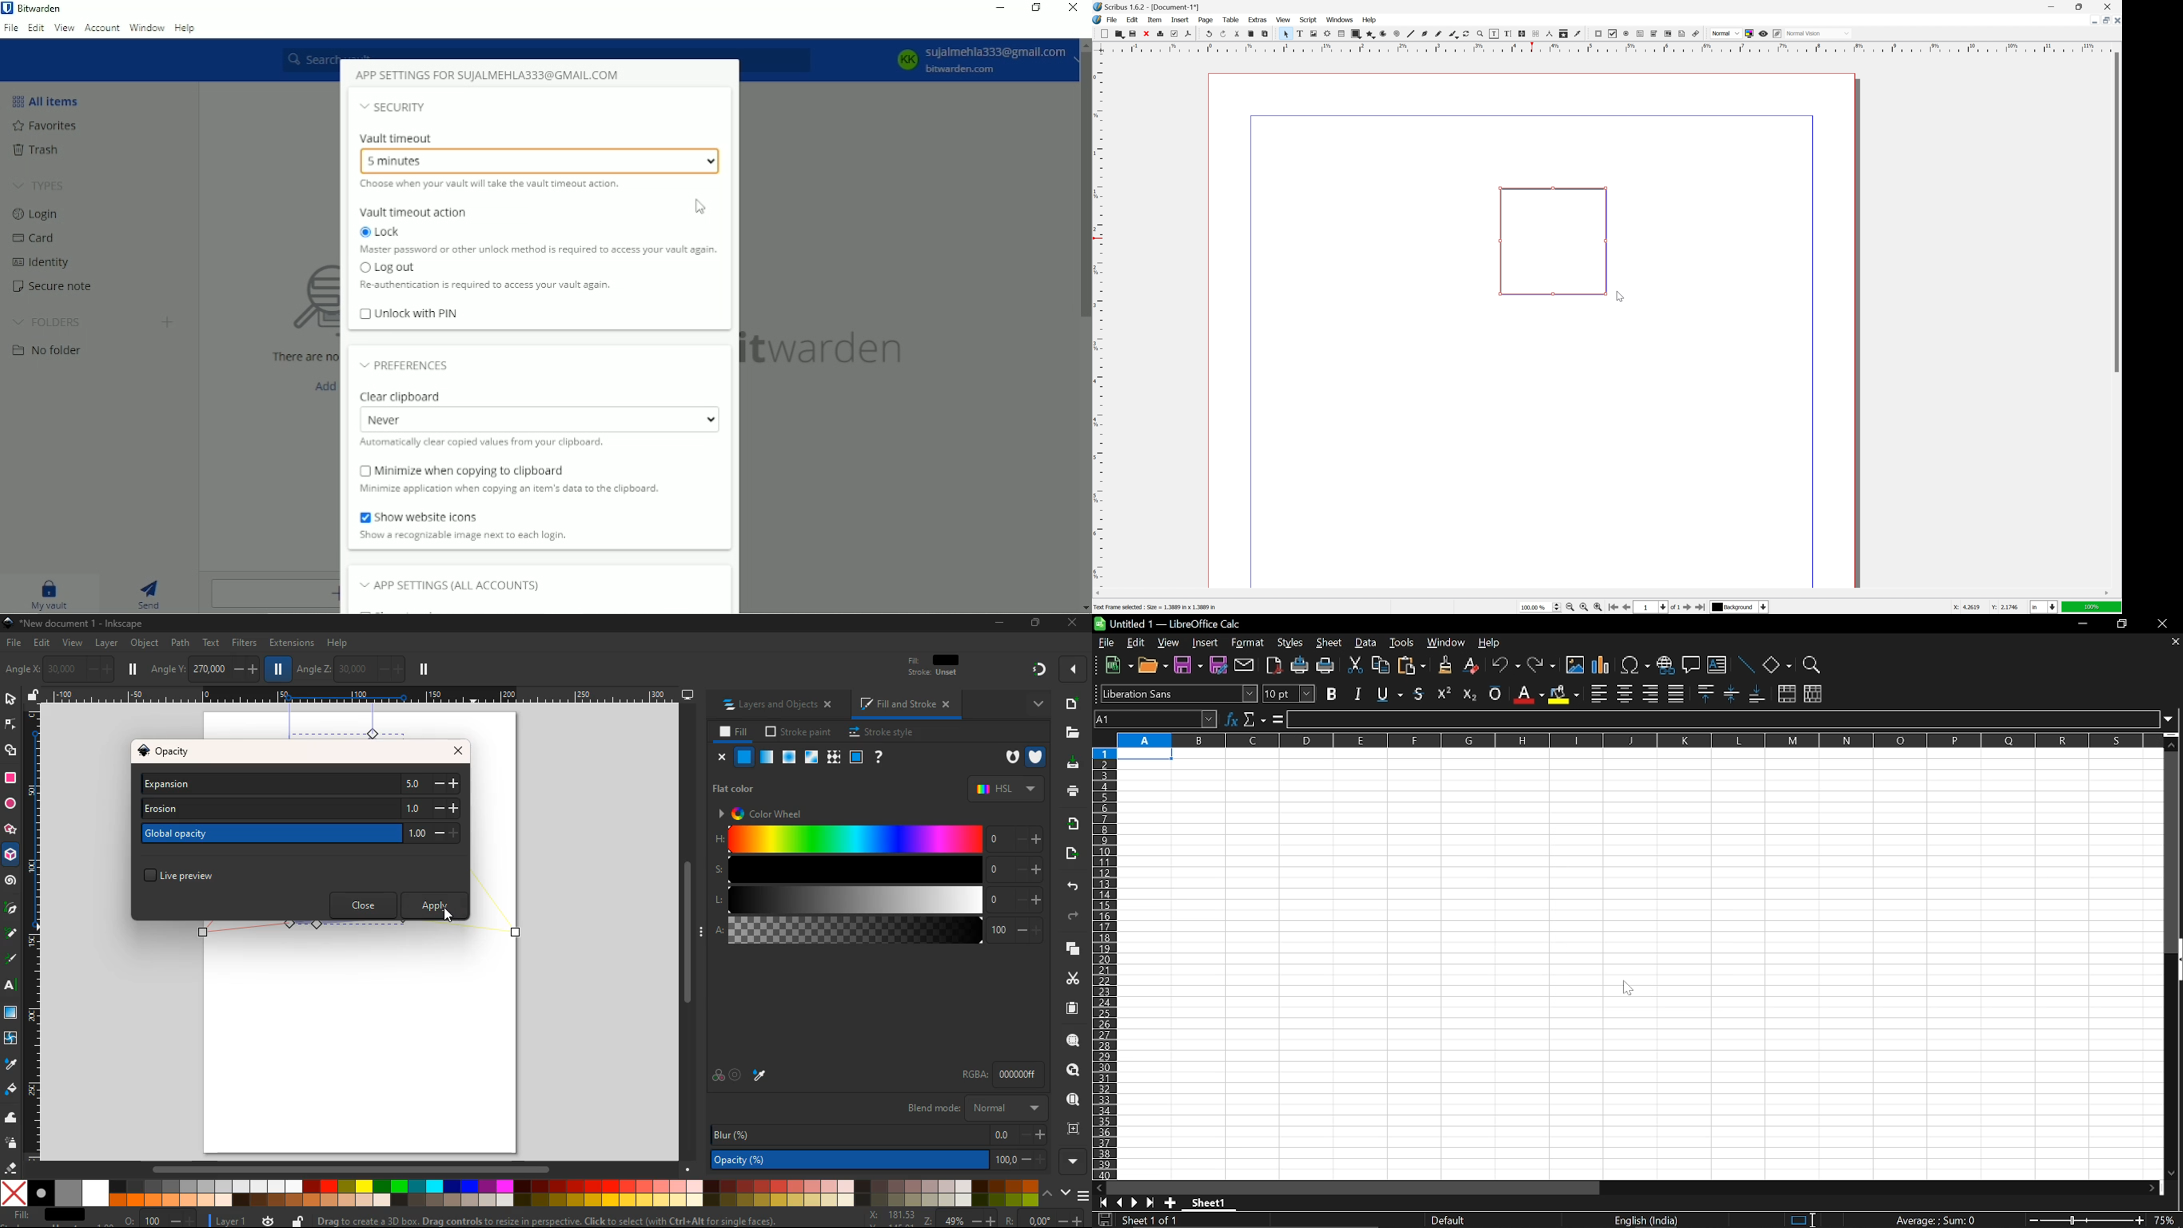 The image size is (2184, 1232). Describe the element at coordinates (11, 963) in the screenshot. I see `draw` at that location.